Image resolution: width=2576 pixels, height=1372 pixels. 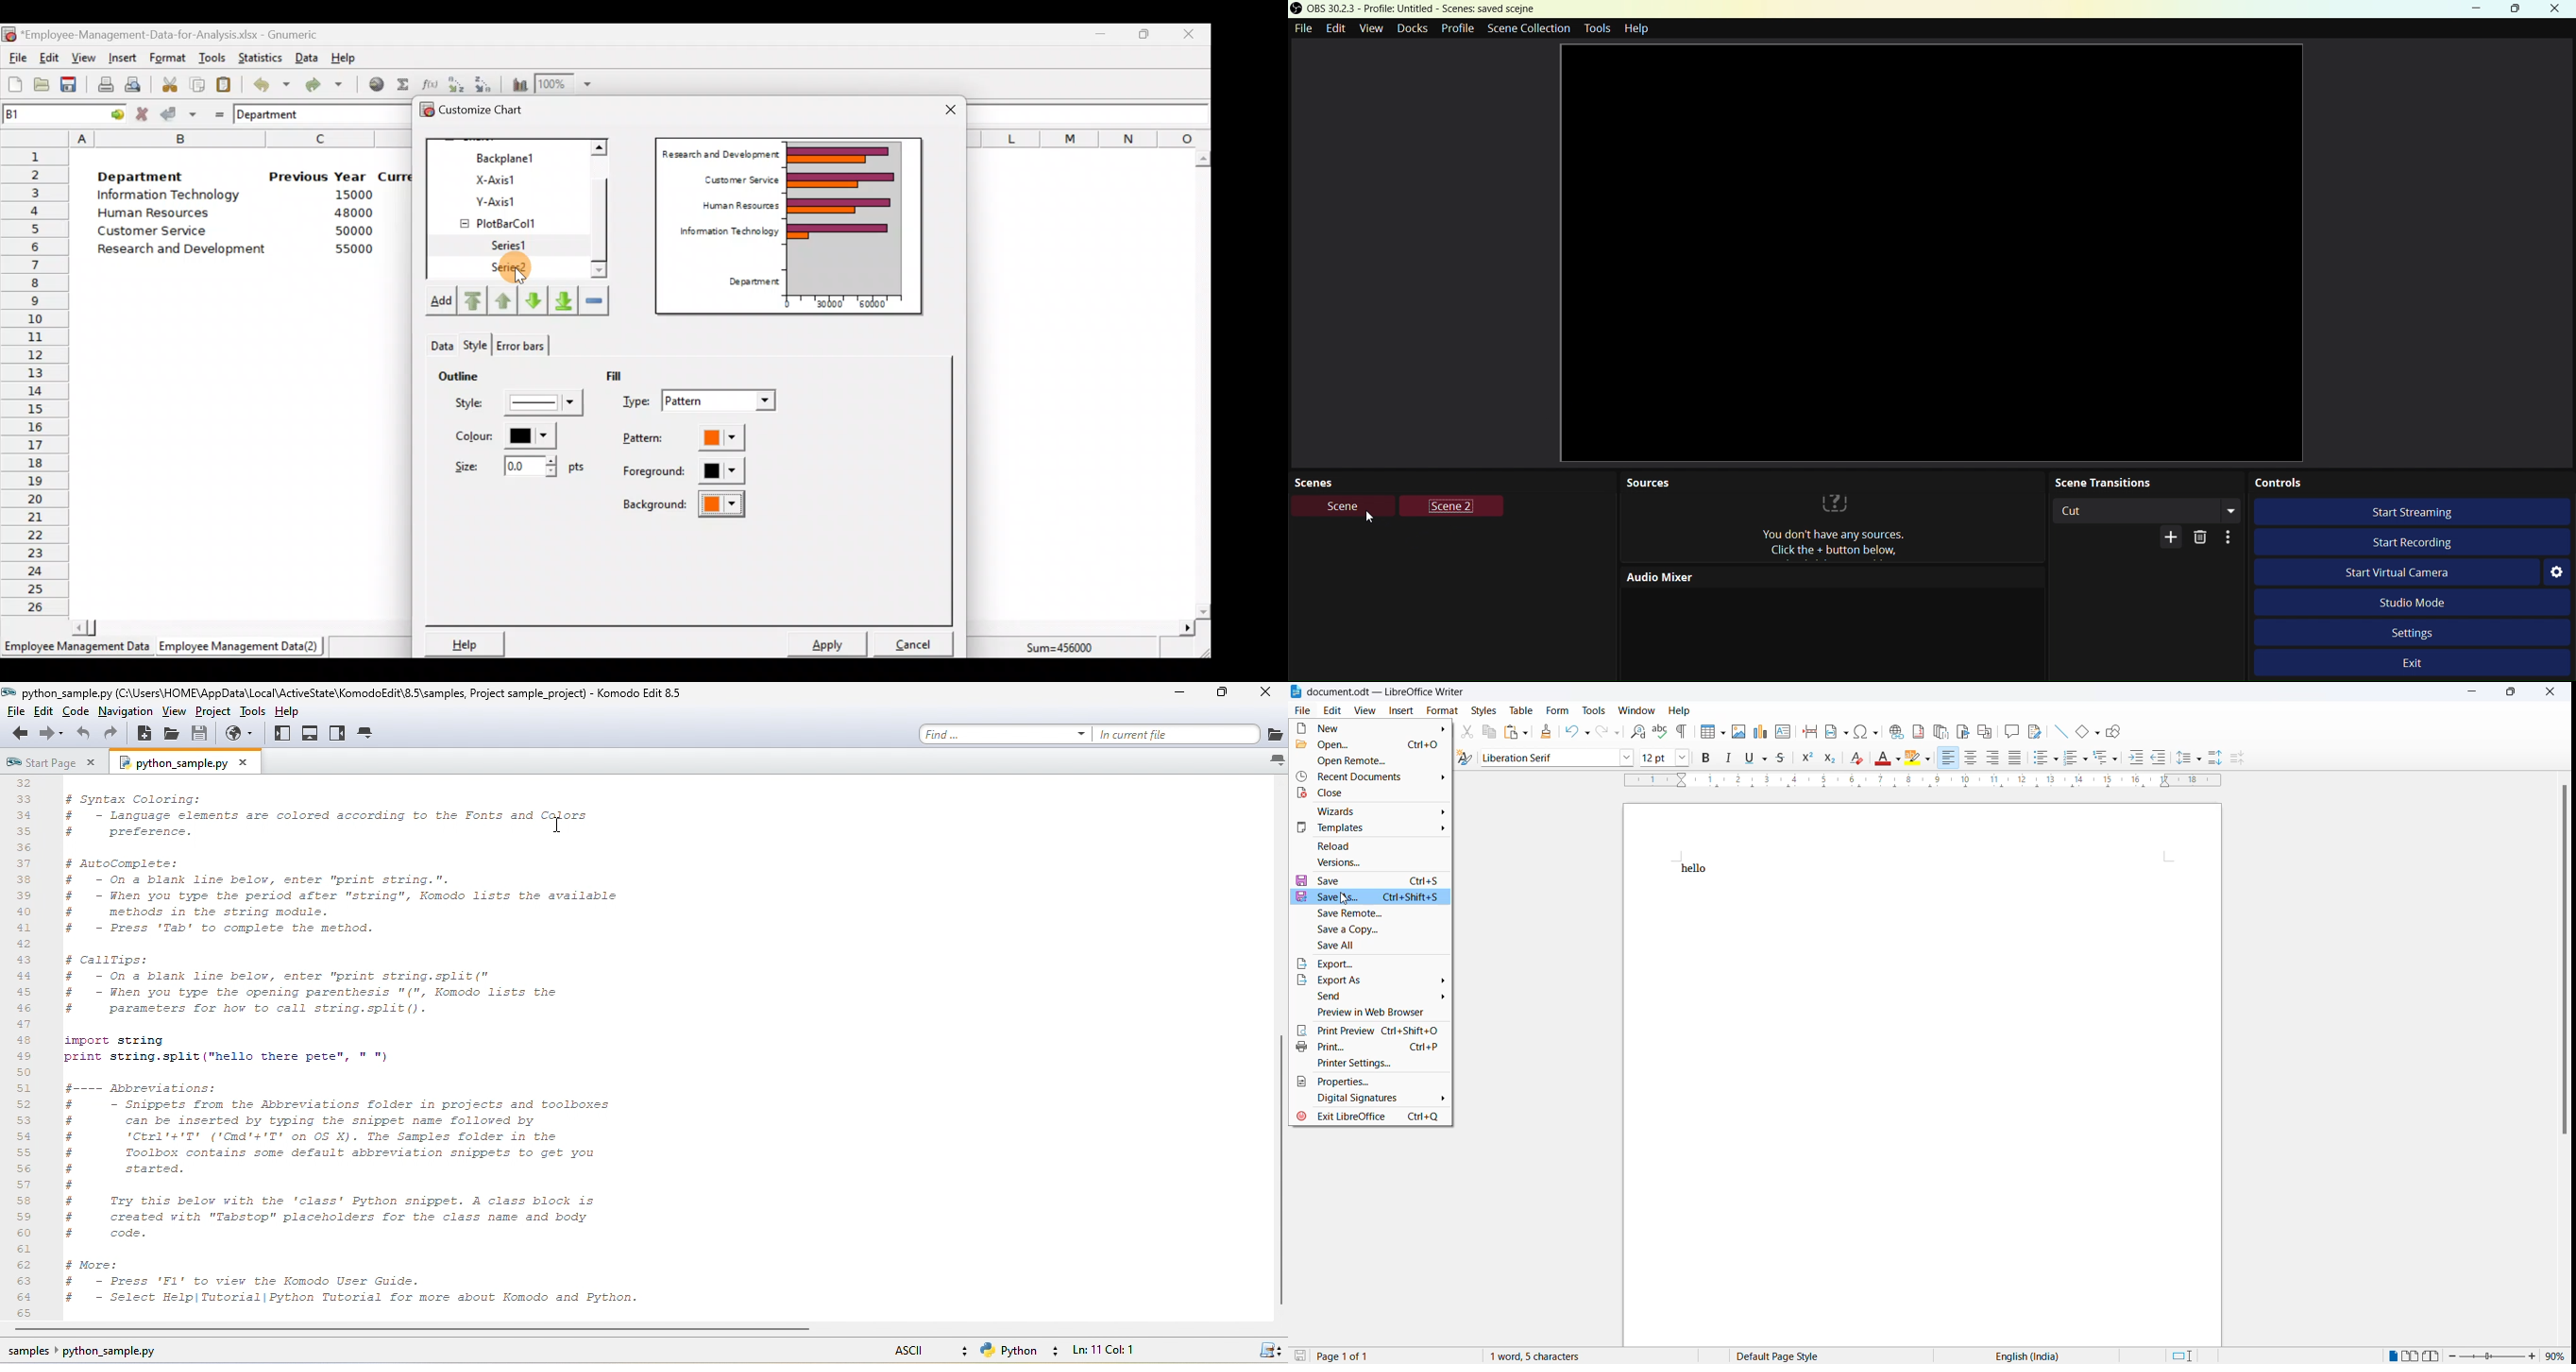 I want to click on Customer Service, so click(x=155, y=234).